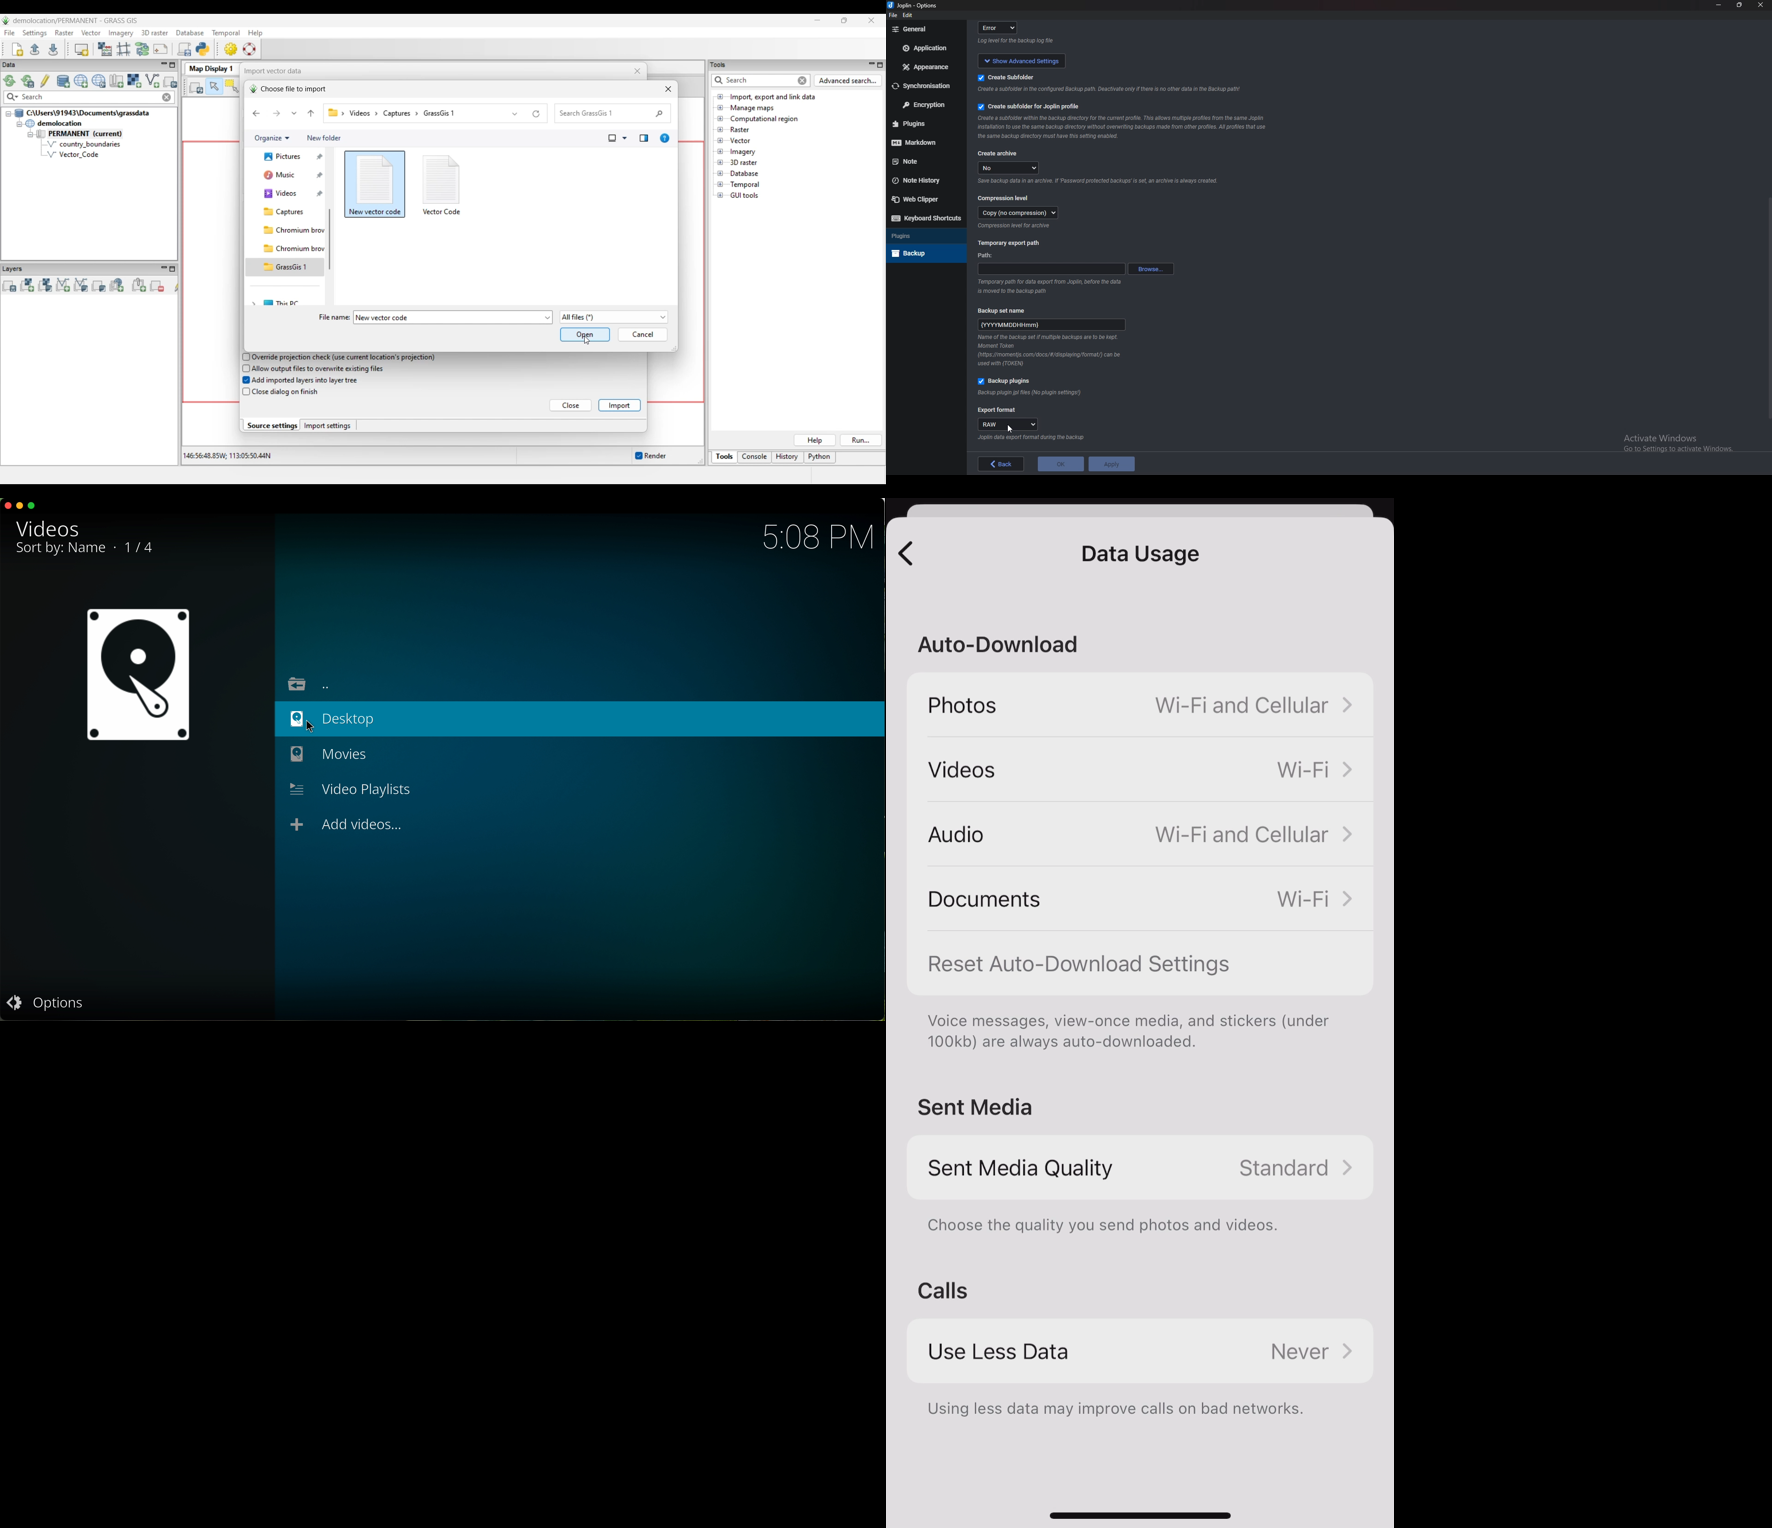  Describe the element at coordinates (924, 161) in the screenshot. I see `note` at that location.